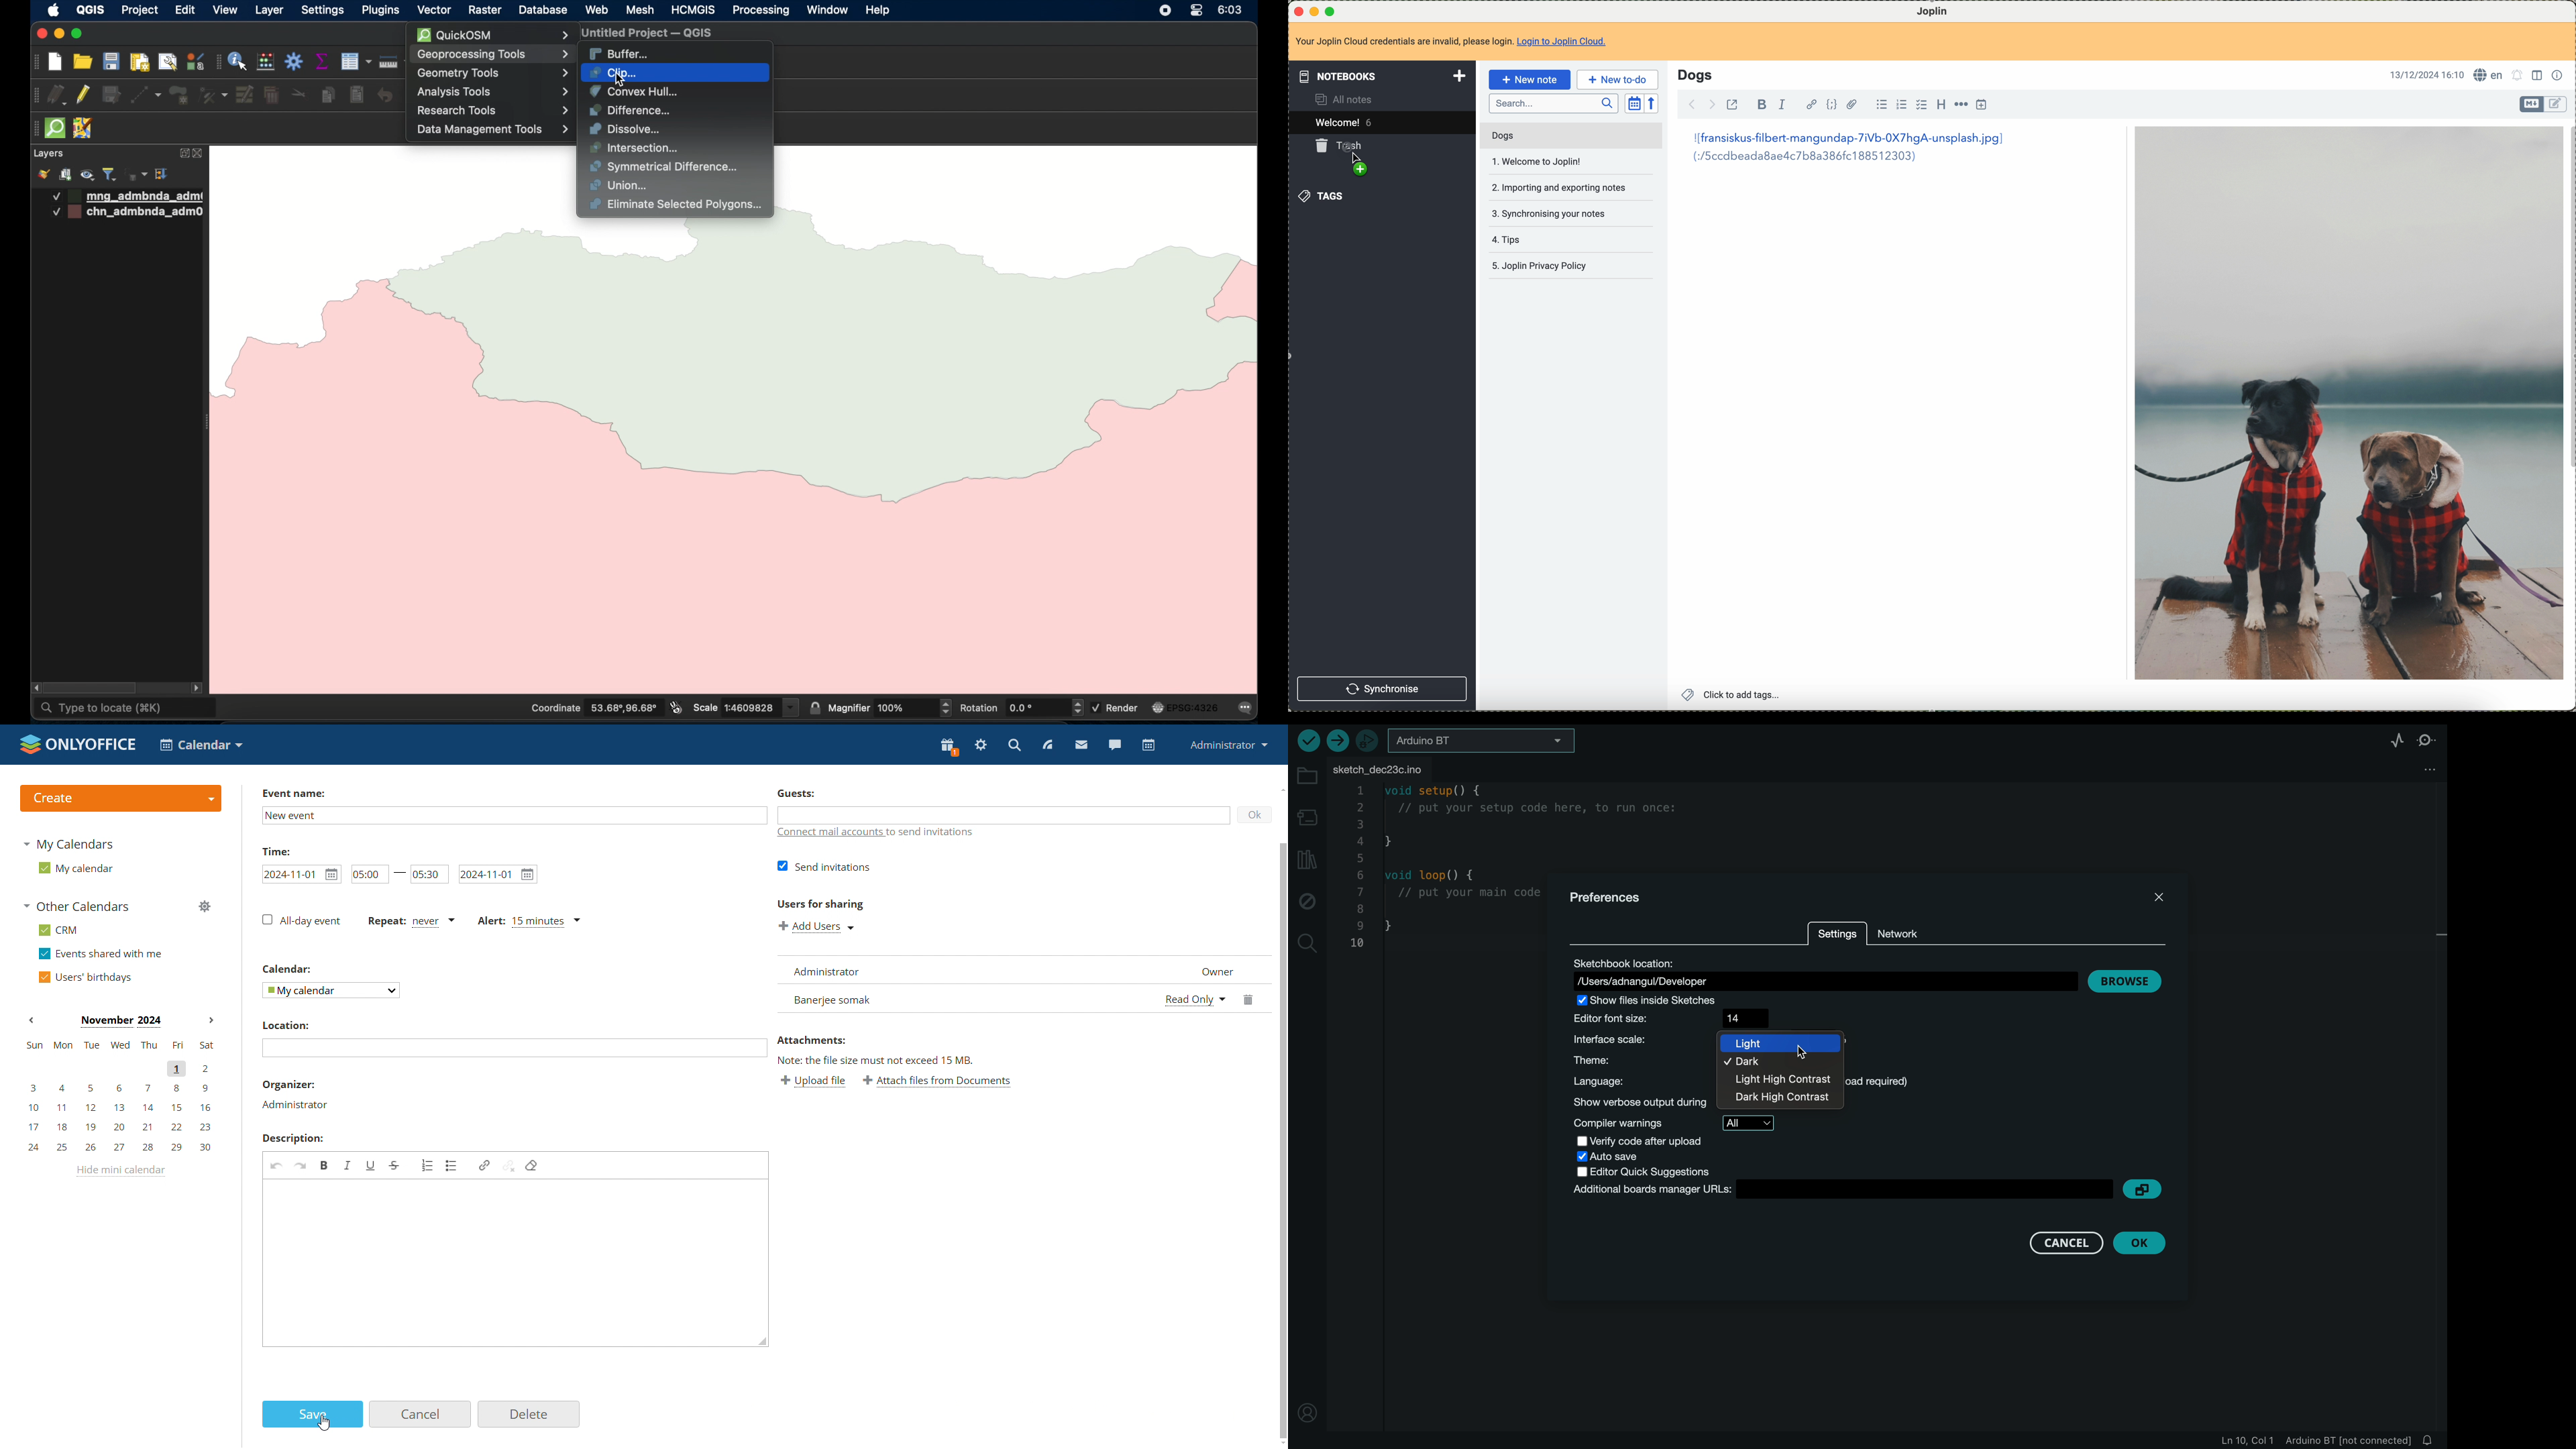 The width and height of the screenshot is (2576, 1456). I want to click on checkbox, so click(1920, 104).